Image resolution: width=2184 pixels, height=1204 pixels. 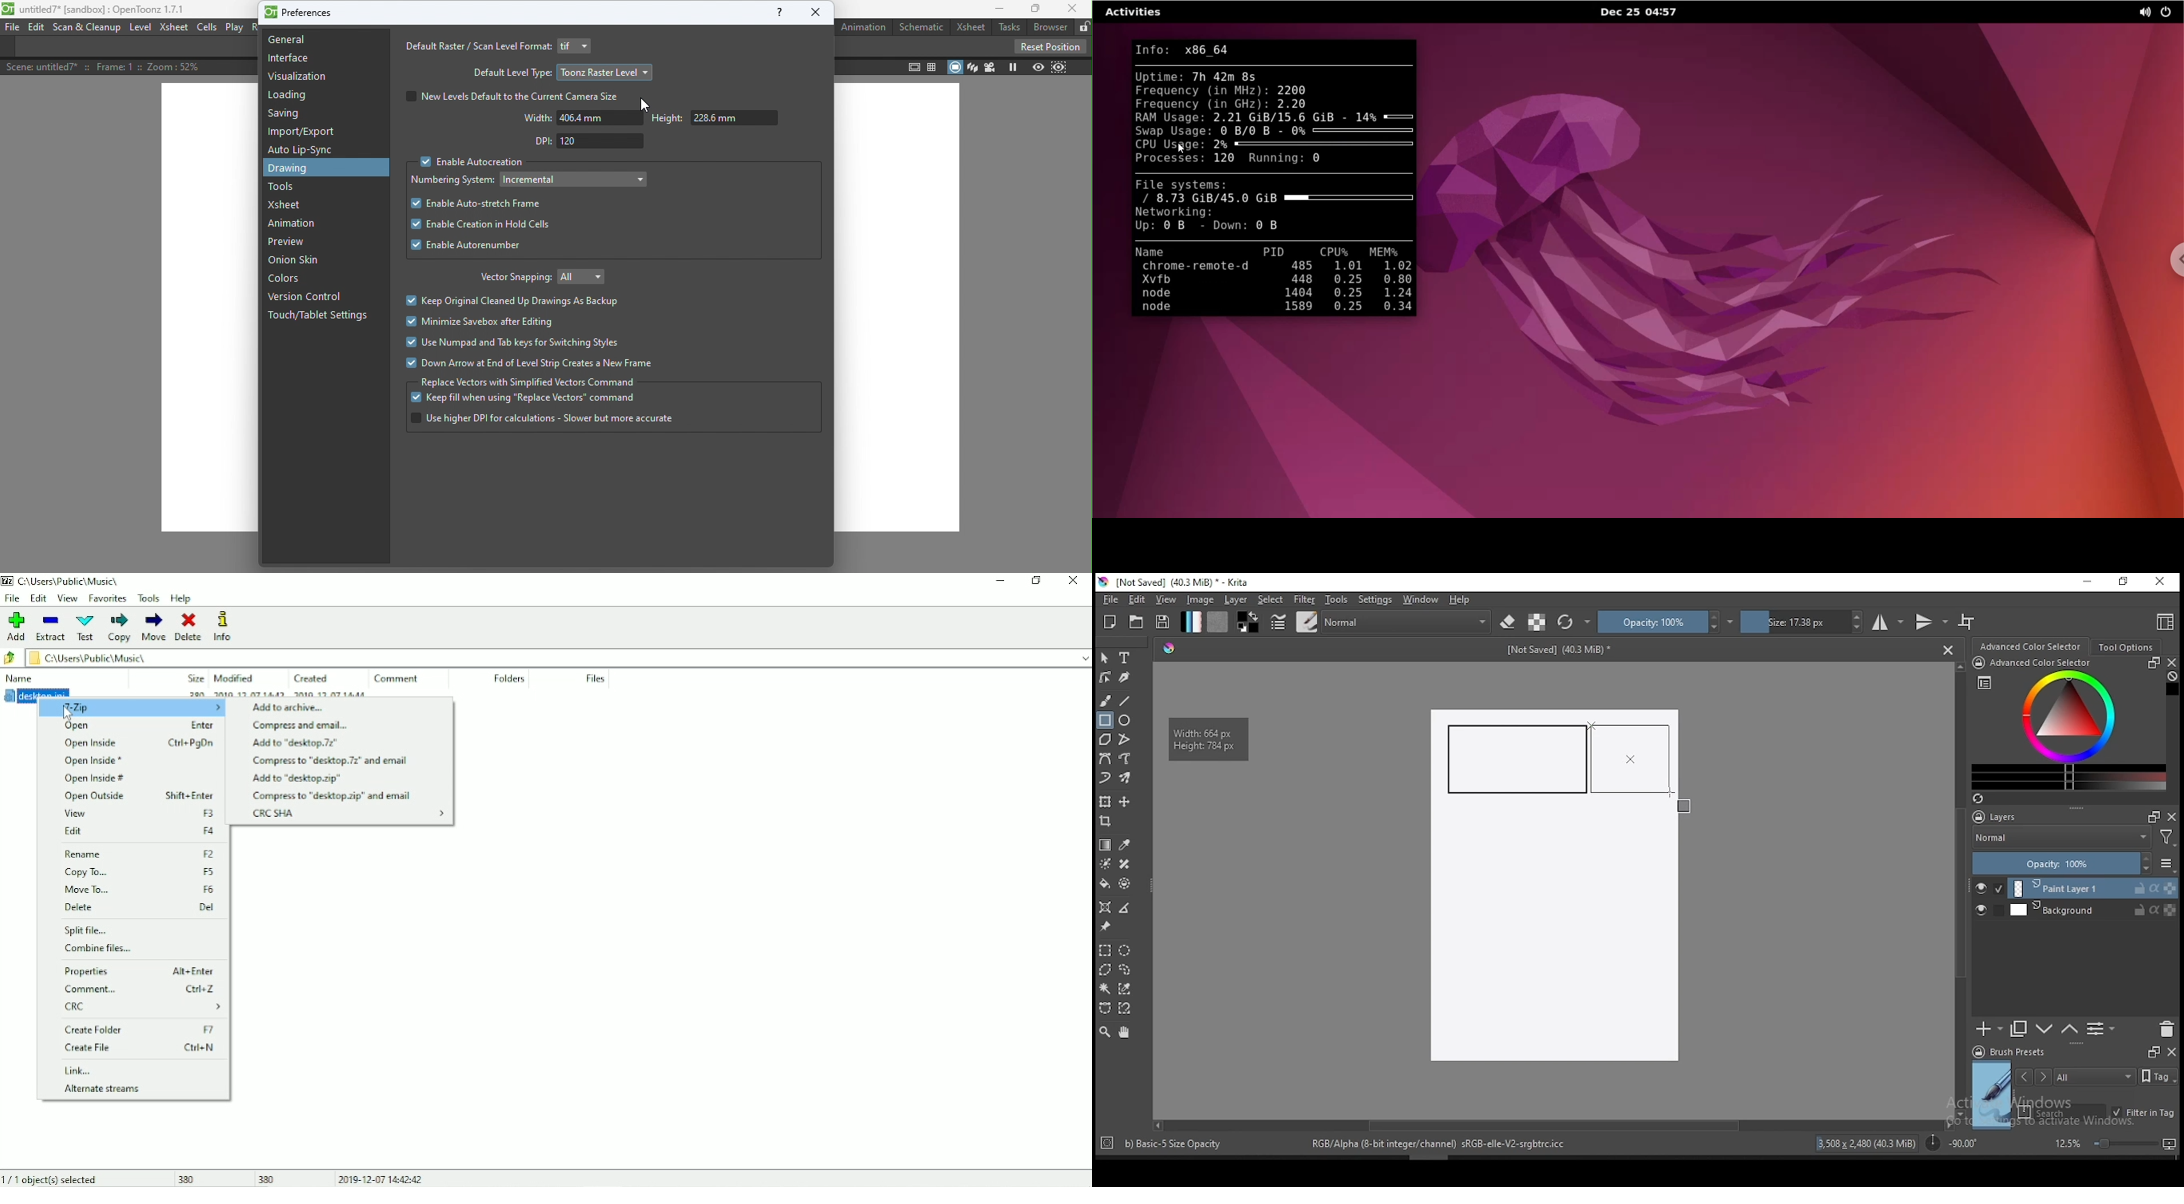 What do you see at coordinates (1990, 889) in the screenshot?
I see `layer visibility on/off` at bounding box center [1990, 889].